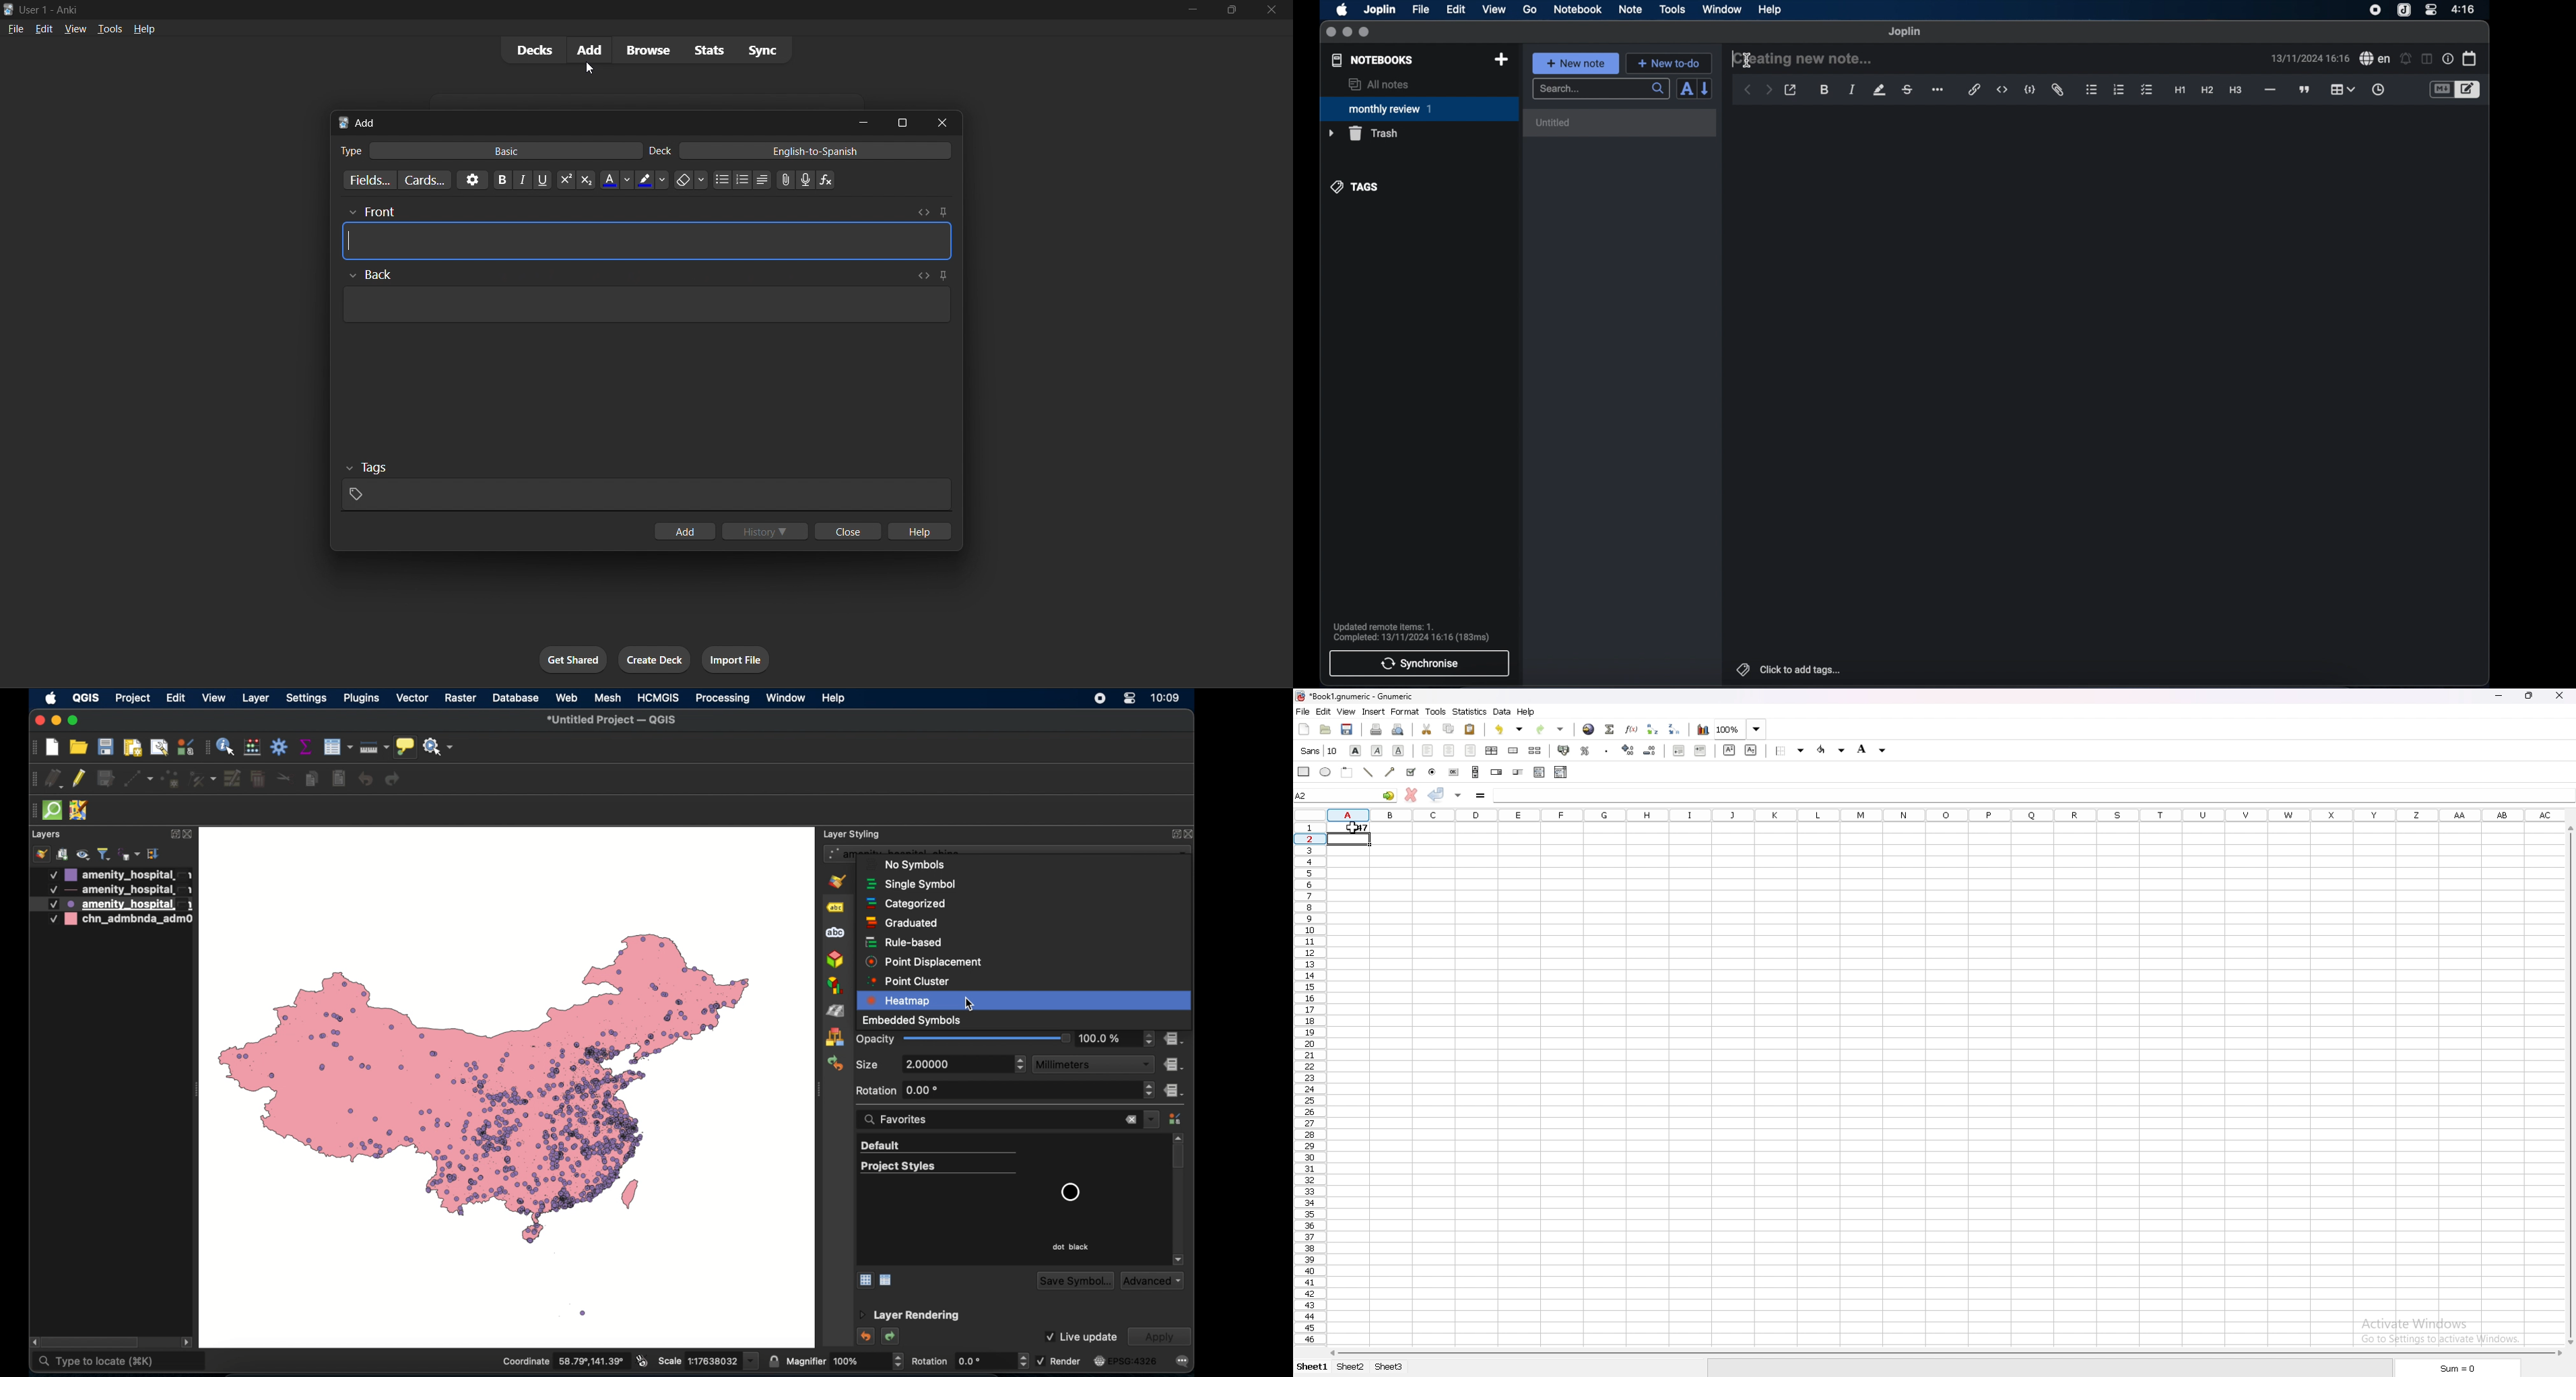 The width and height of the screenshot is (2576, 1400). I want to click on scroll bar, so click(1947, 1354).